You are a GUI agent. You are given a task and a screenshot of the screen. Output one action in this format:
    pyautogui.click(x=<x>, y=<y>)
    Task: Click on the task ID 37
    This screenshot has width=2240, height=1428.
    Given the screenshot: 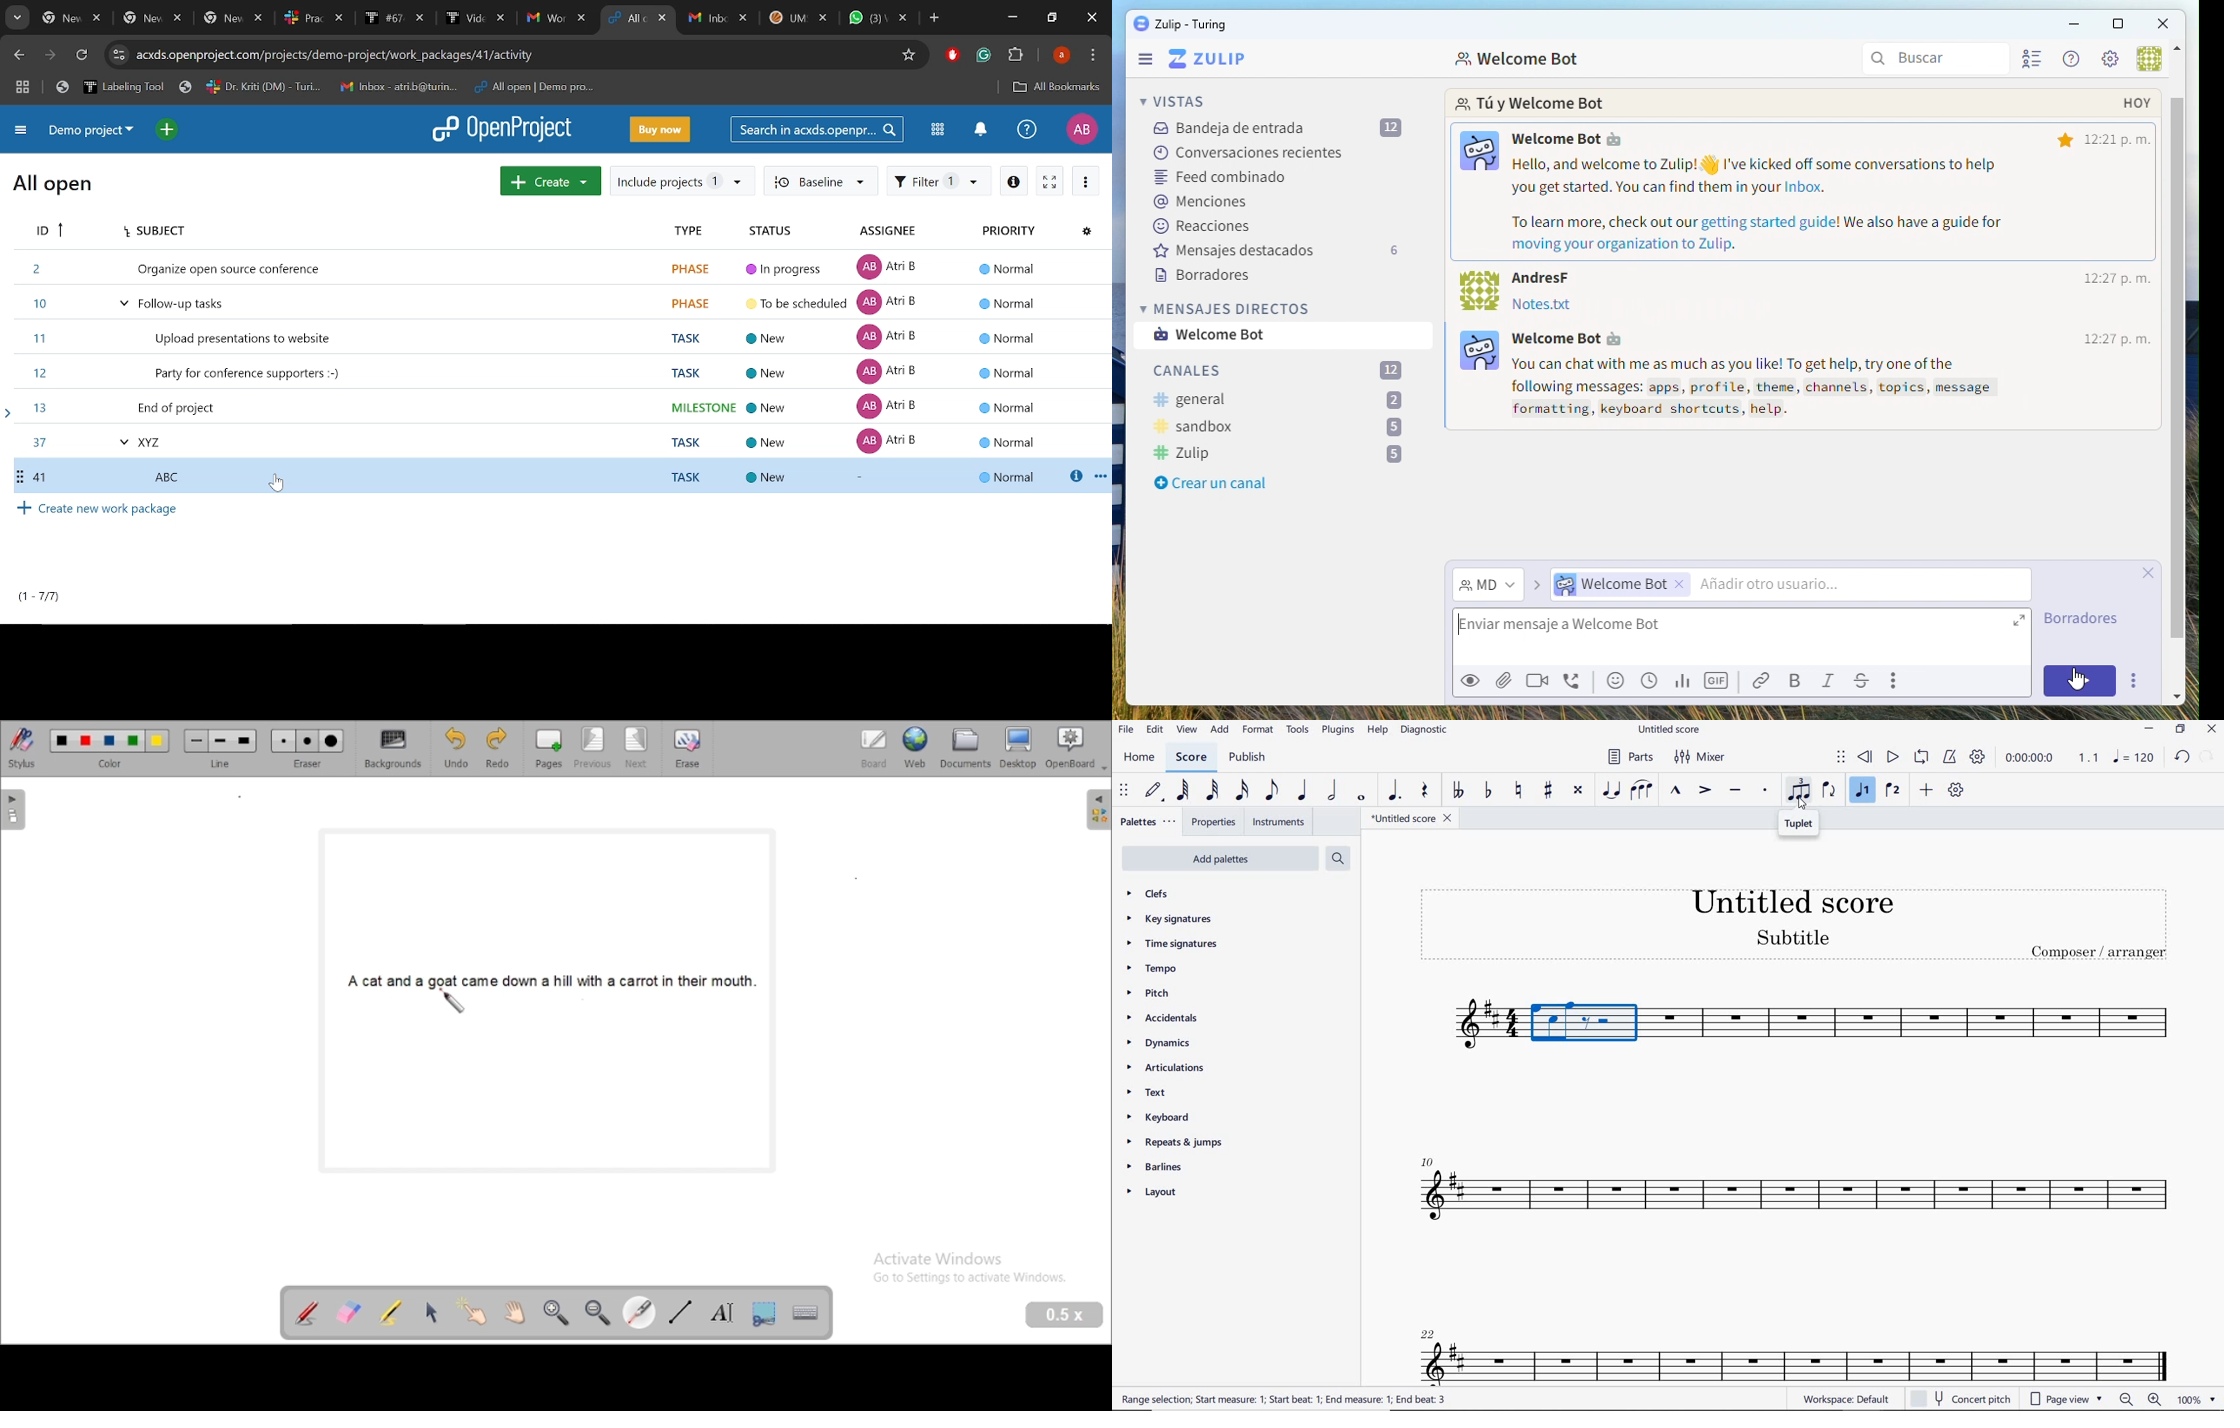 What is the action you would take?
    pyautogui.click(x=559, y=443)
    